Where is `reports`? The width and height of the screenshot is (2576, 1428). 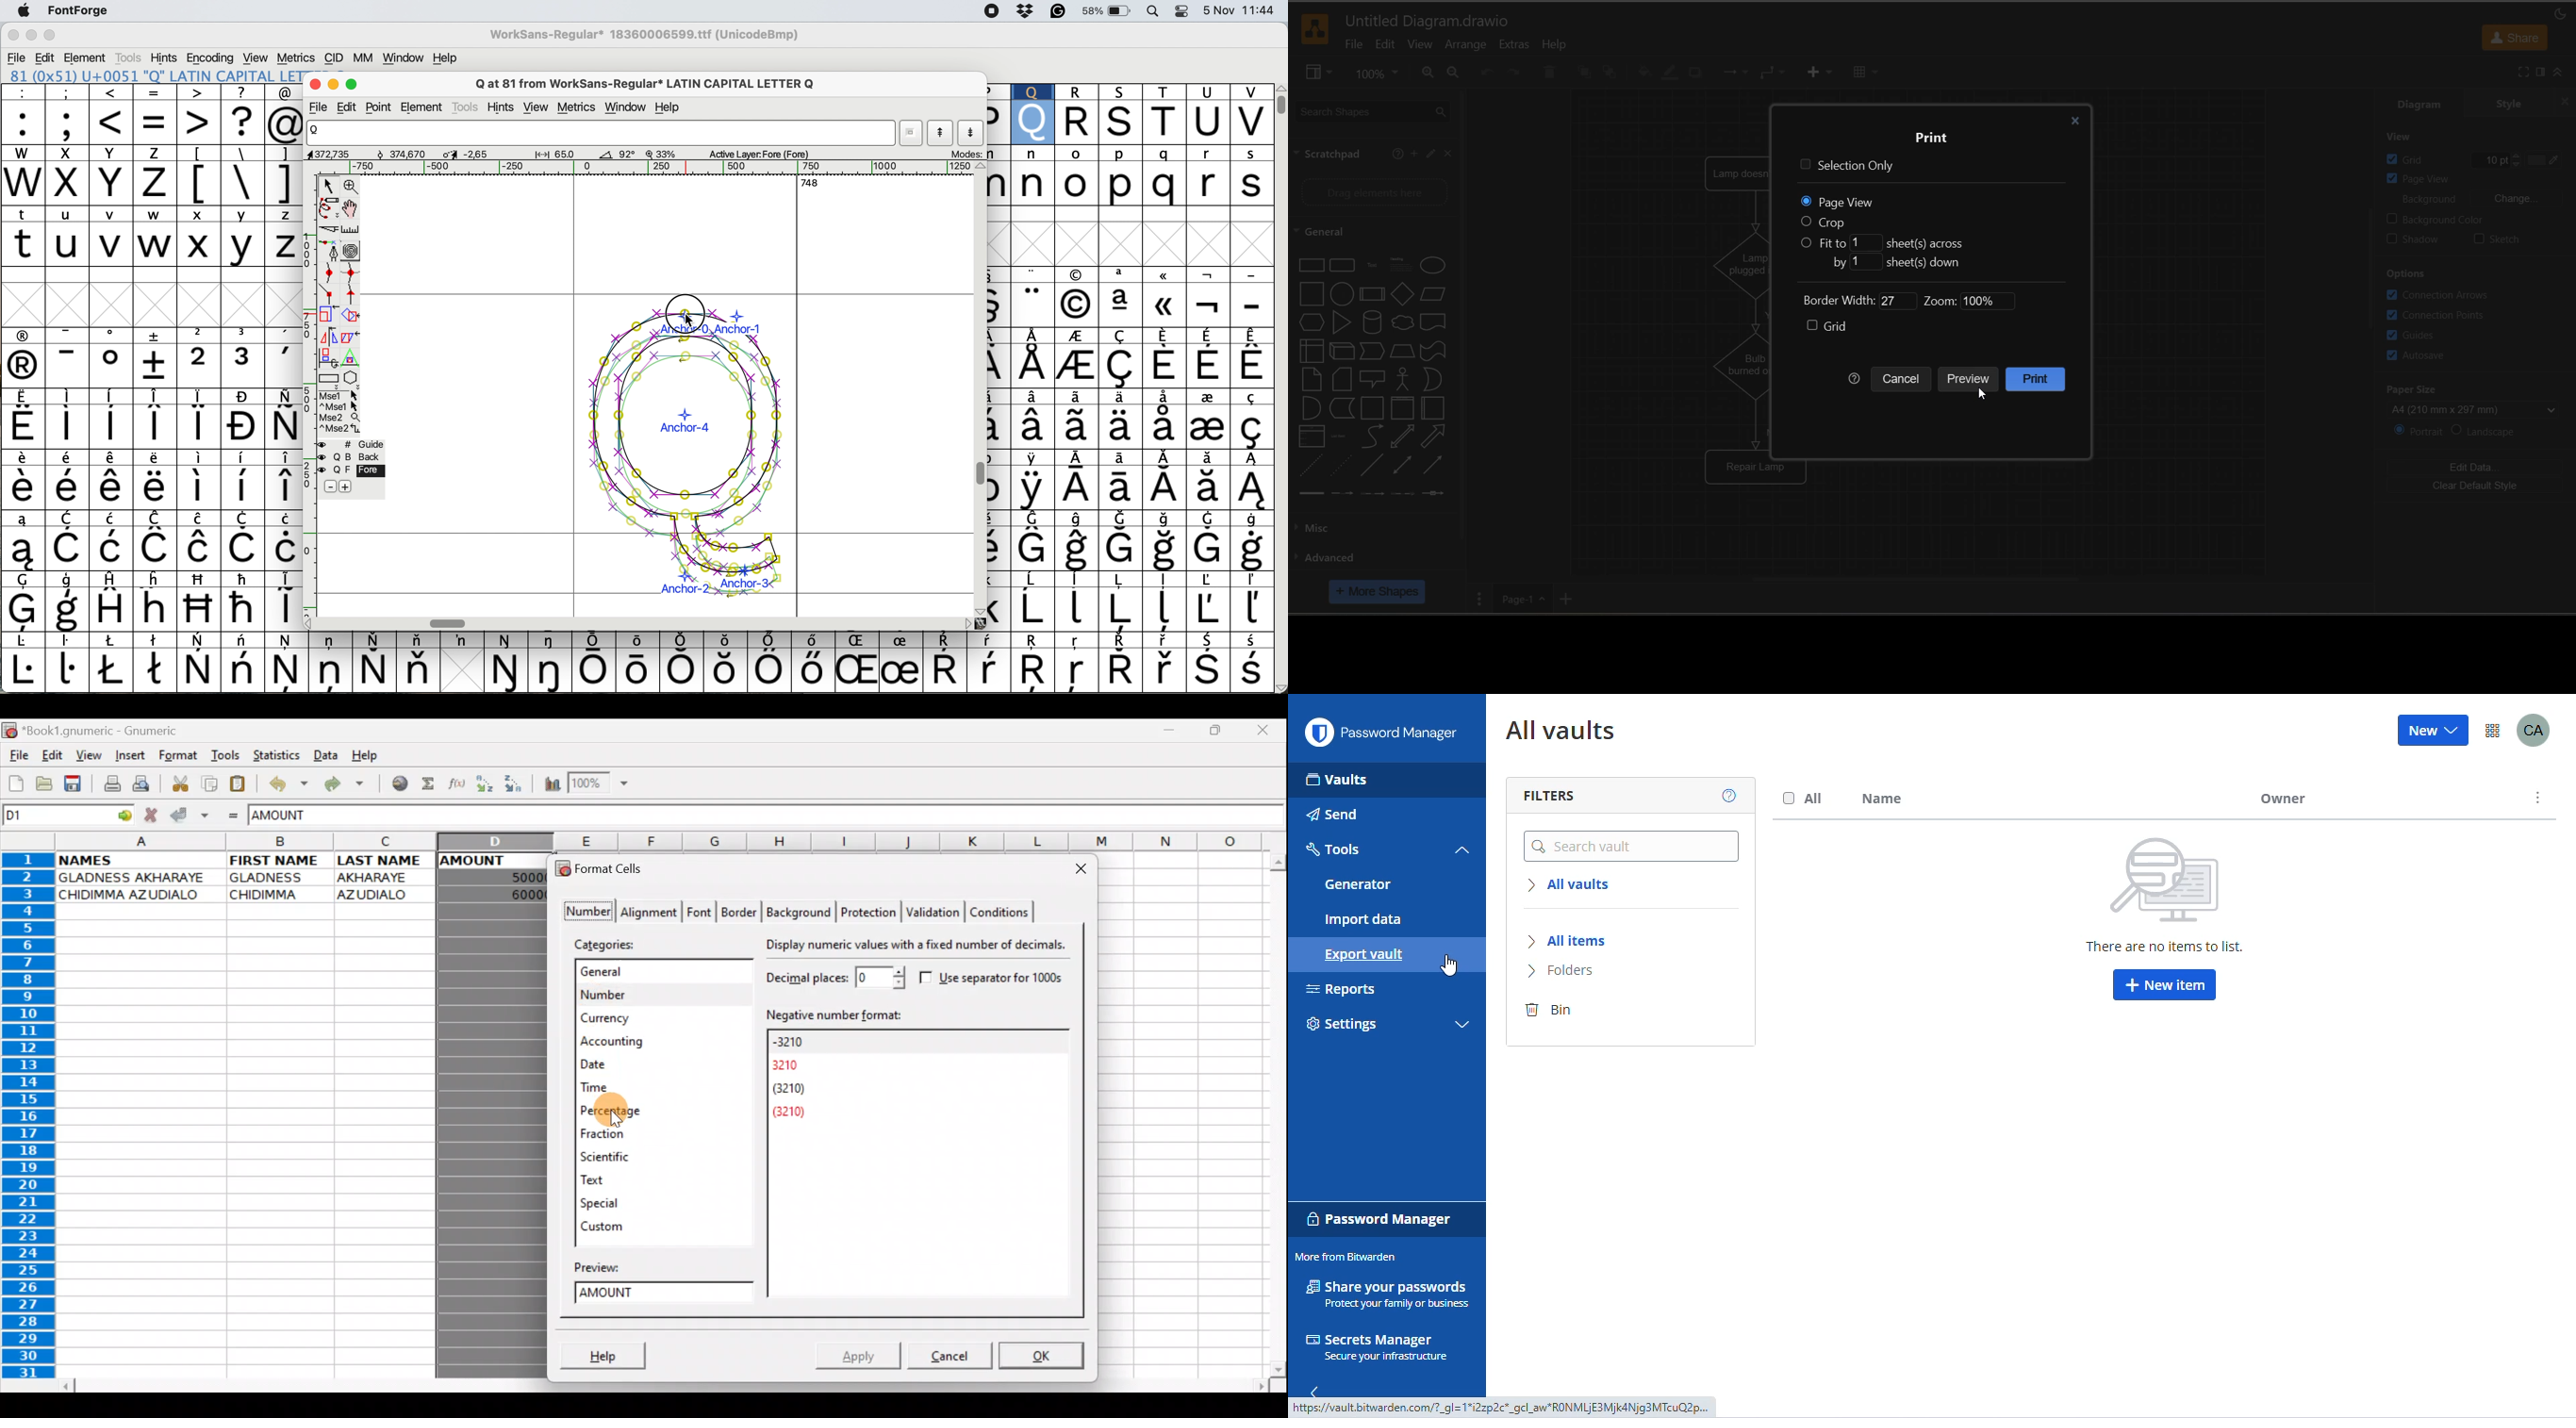
reports is located at coordinates (1343, 990).